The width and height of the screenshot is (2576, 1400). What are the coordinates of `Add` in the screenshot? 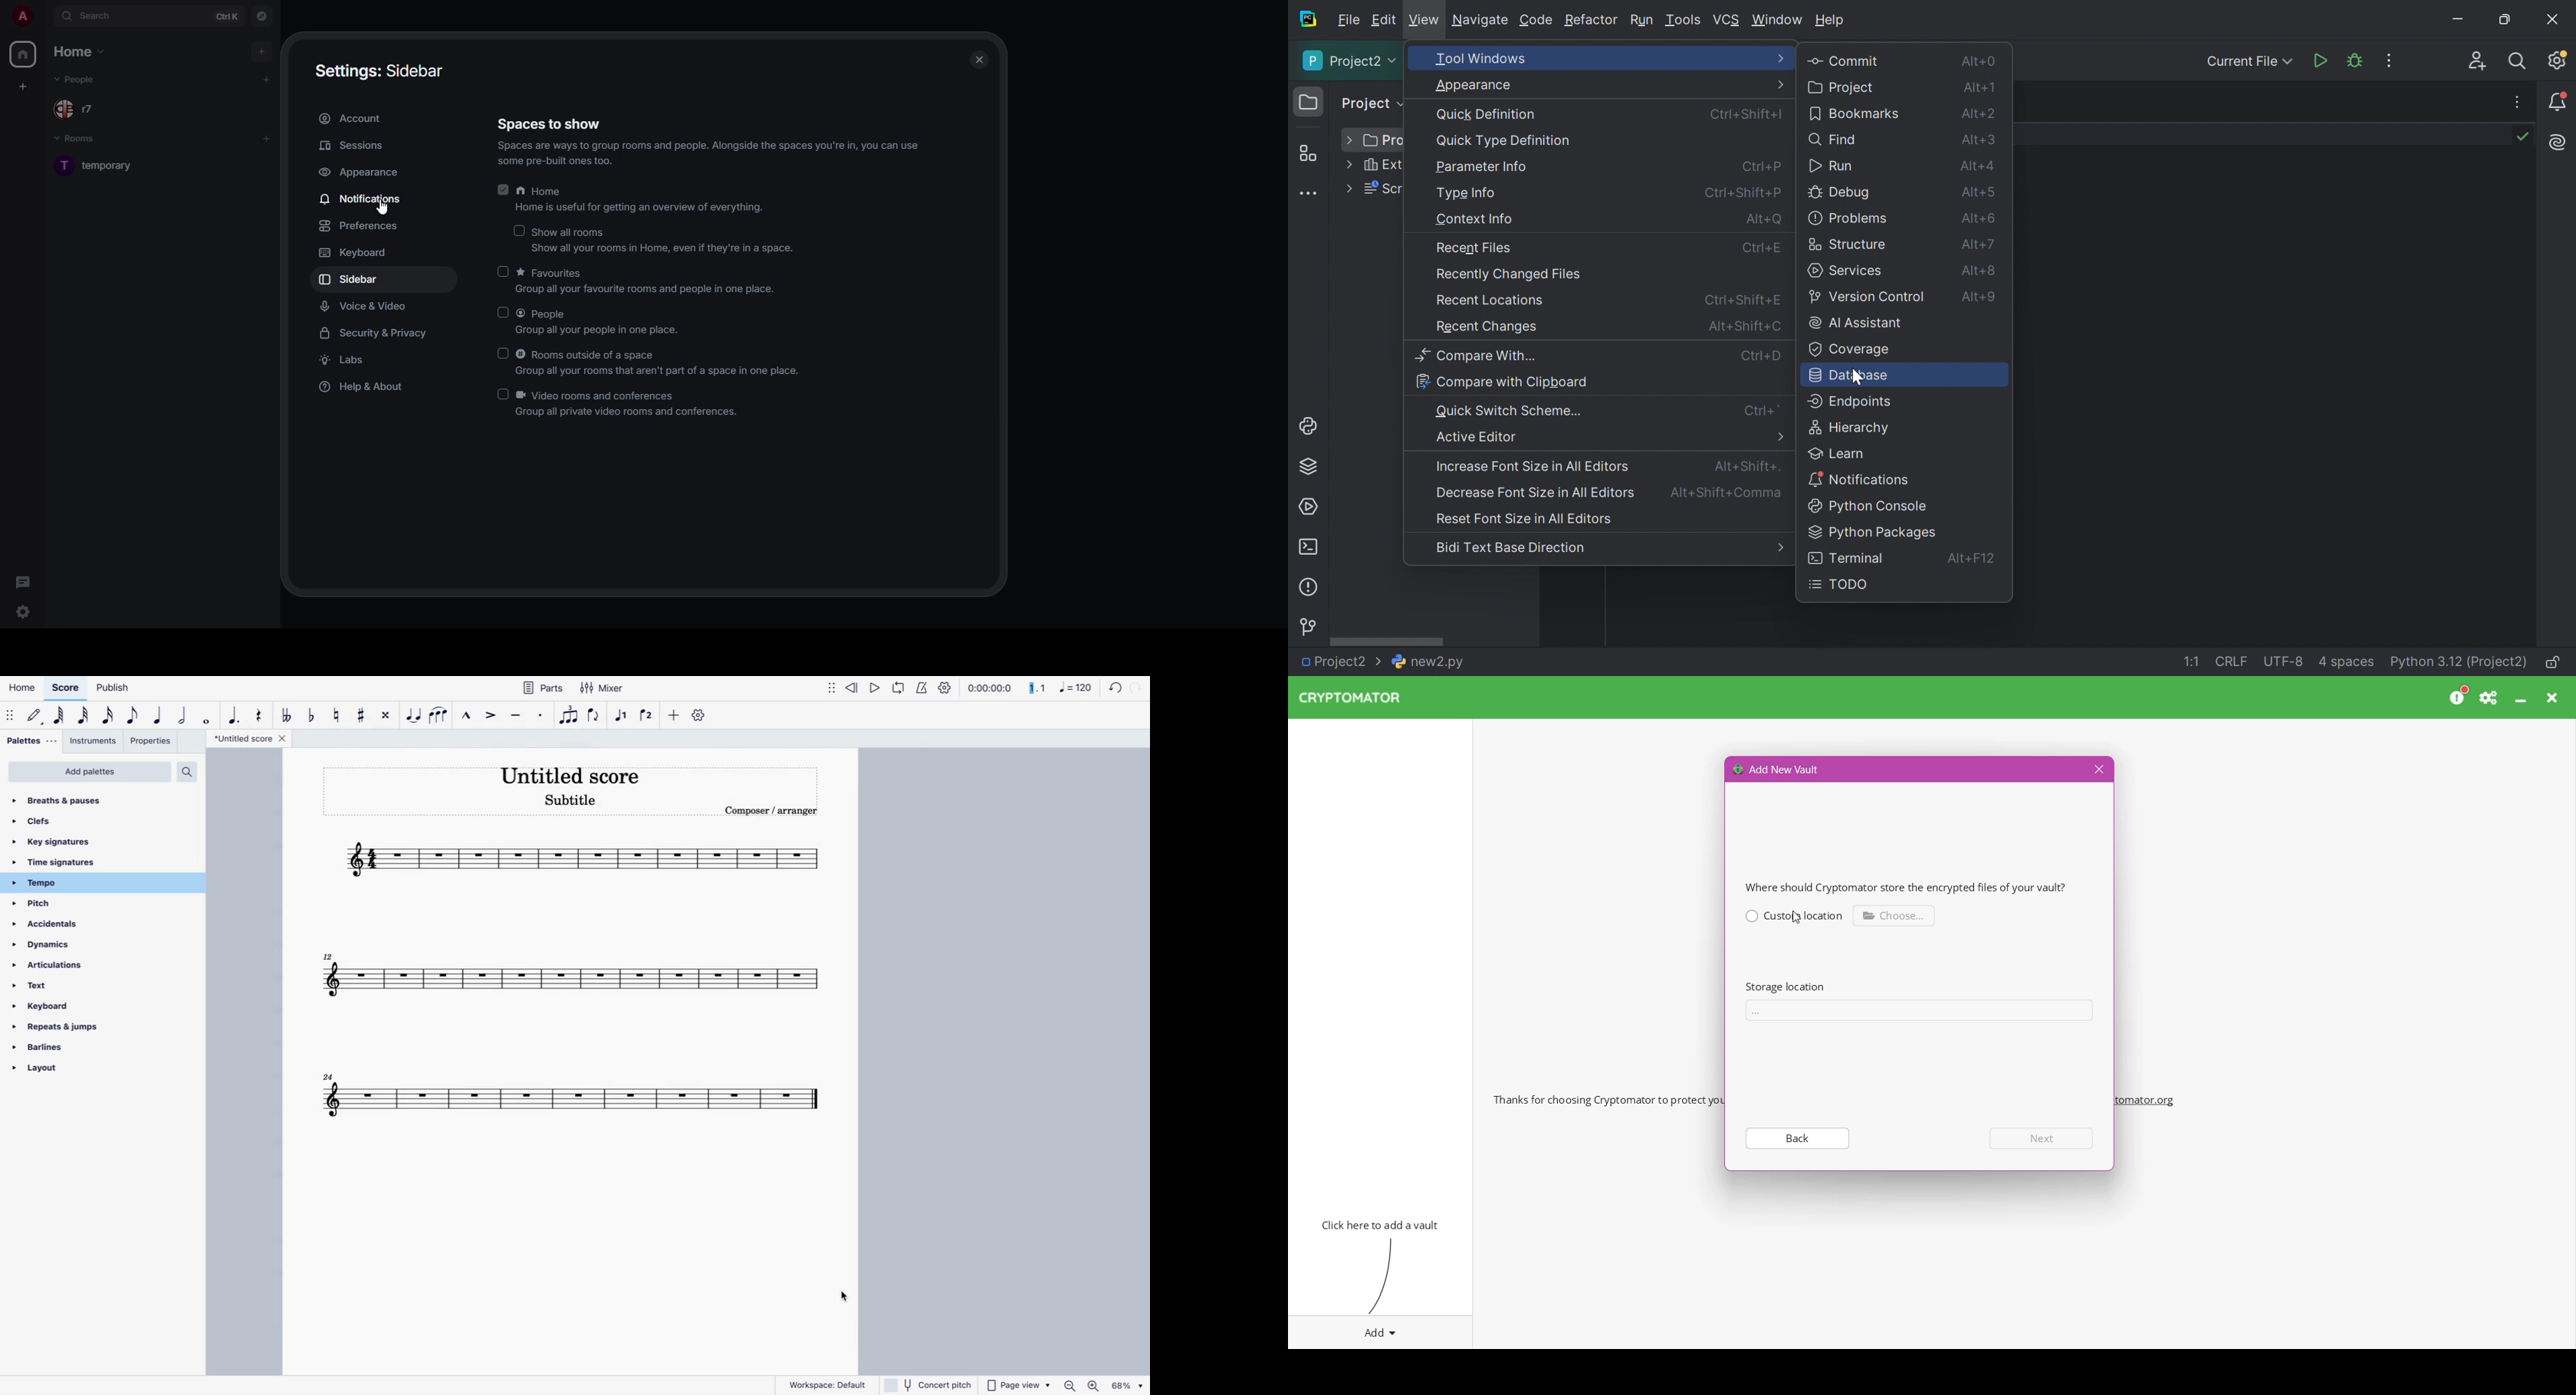 It's located at (1380, 1330).